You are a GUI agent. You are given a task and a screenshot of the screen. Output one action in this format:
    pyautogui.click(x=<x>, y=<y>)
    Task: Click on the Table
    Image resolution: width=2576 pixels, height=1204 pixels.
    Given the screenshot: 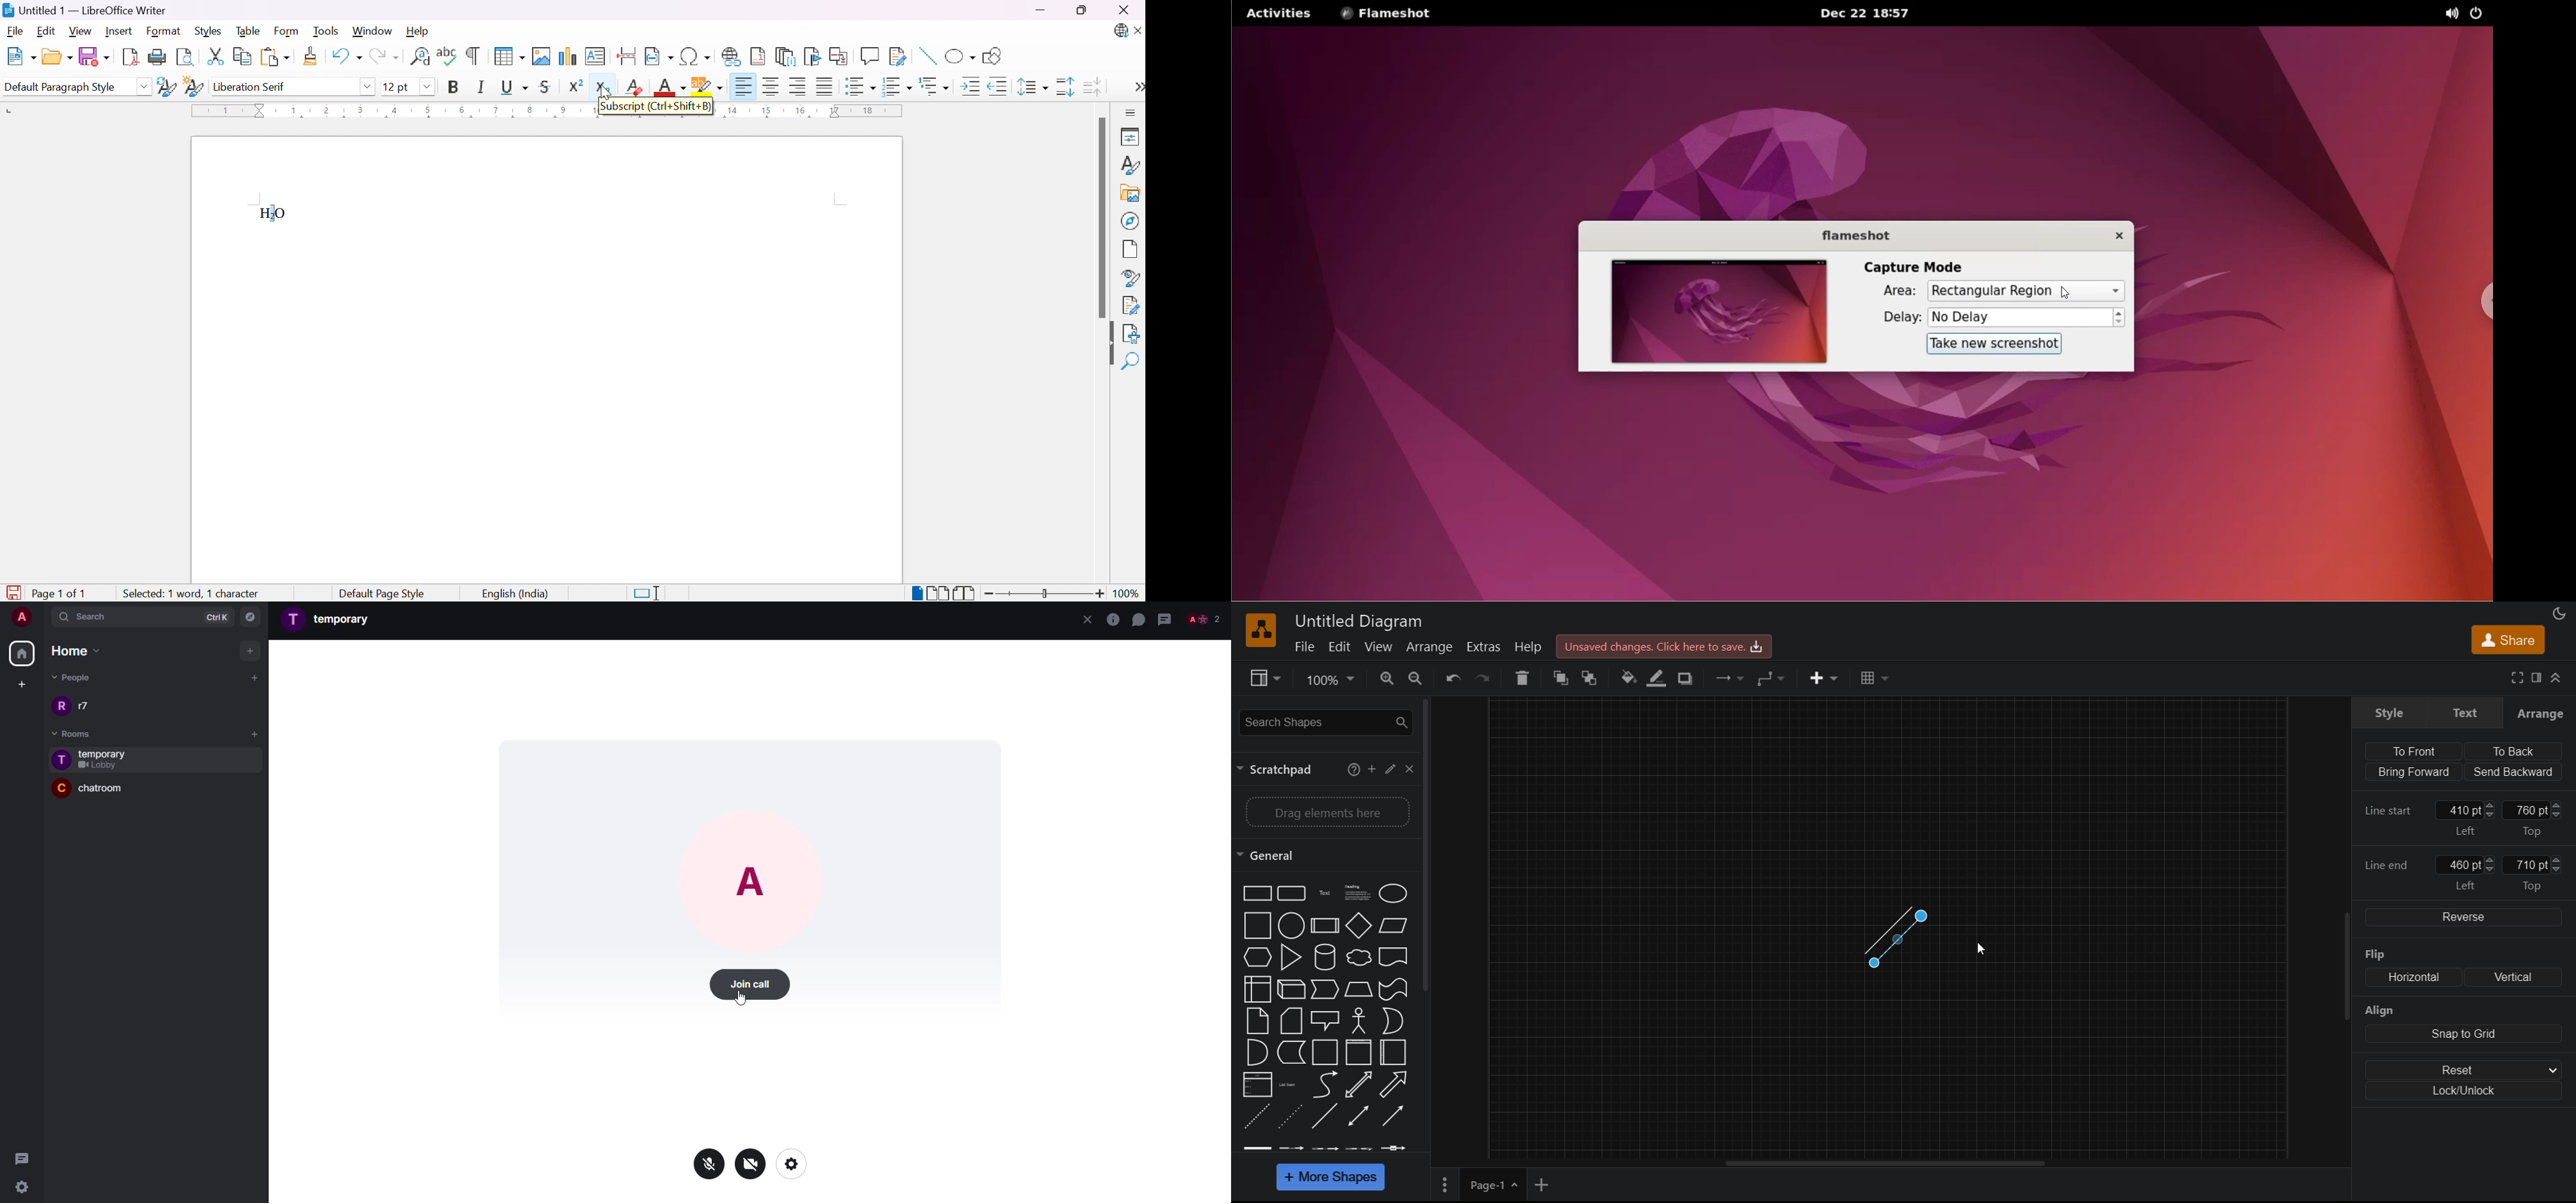 What is the action you would take?
    pyautogui.click(x=249, y=30)
    